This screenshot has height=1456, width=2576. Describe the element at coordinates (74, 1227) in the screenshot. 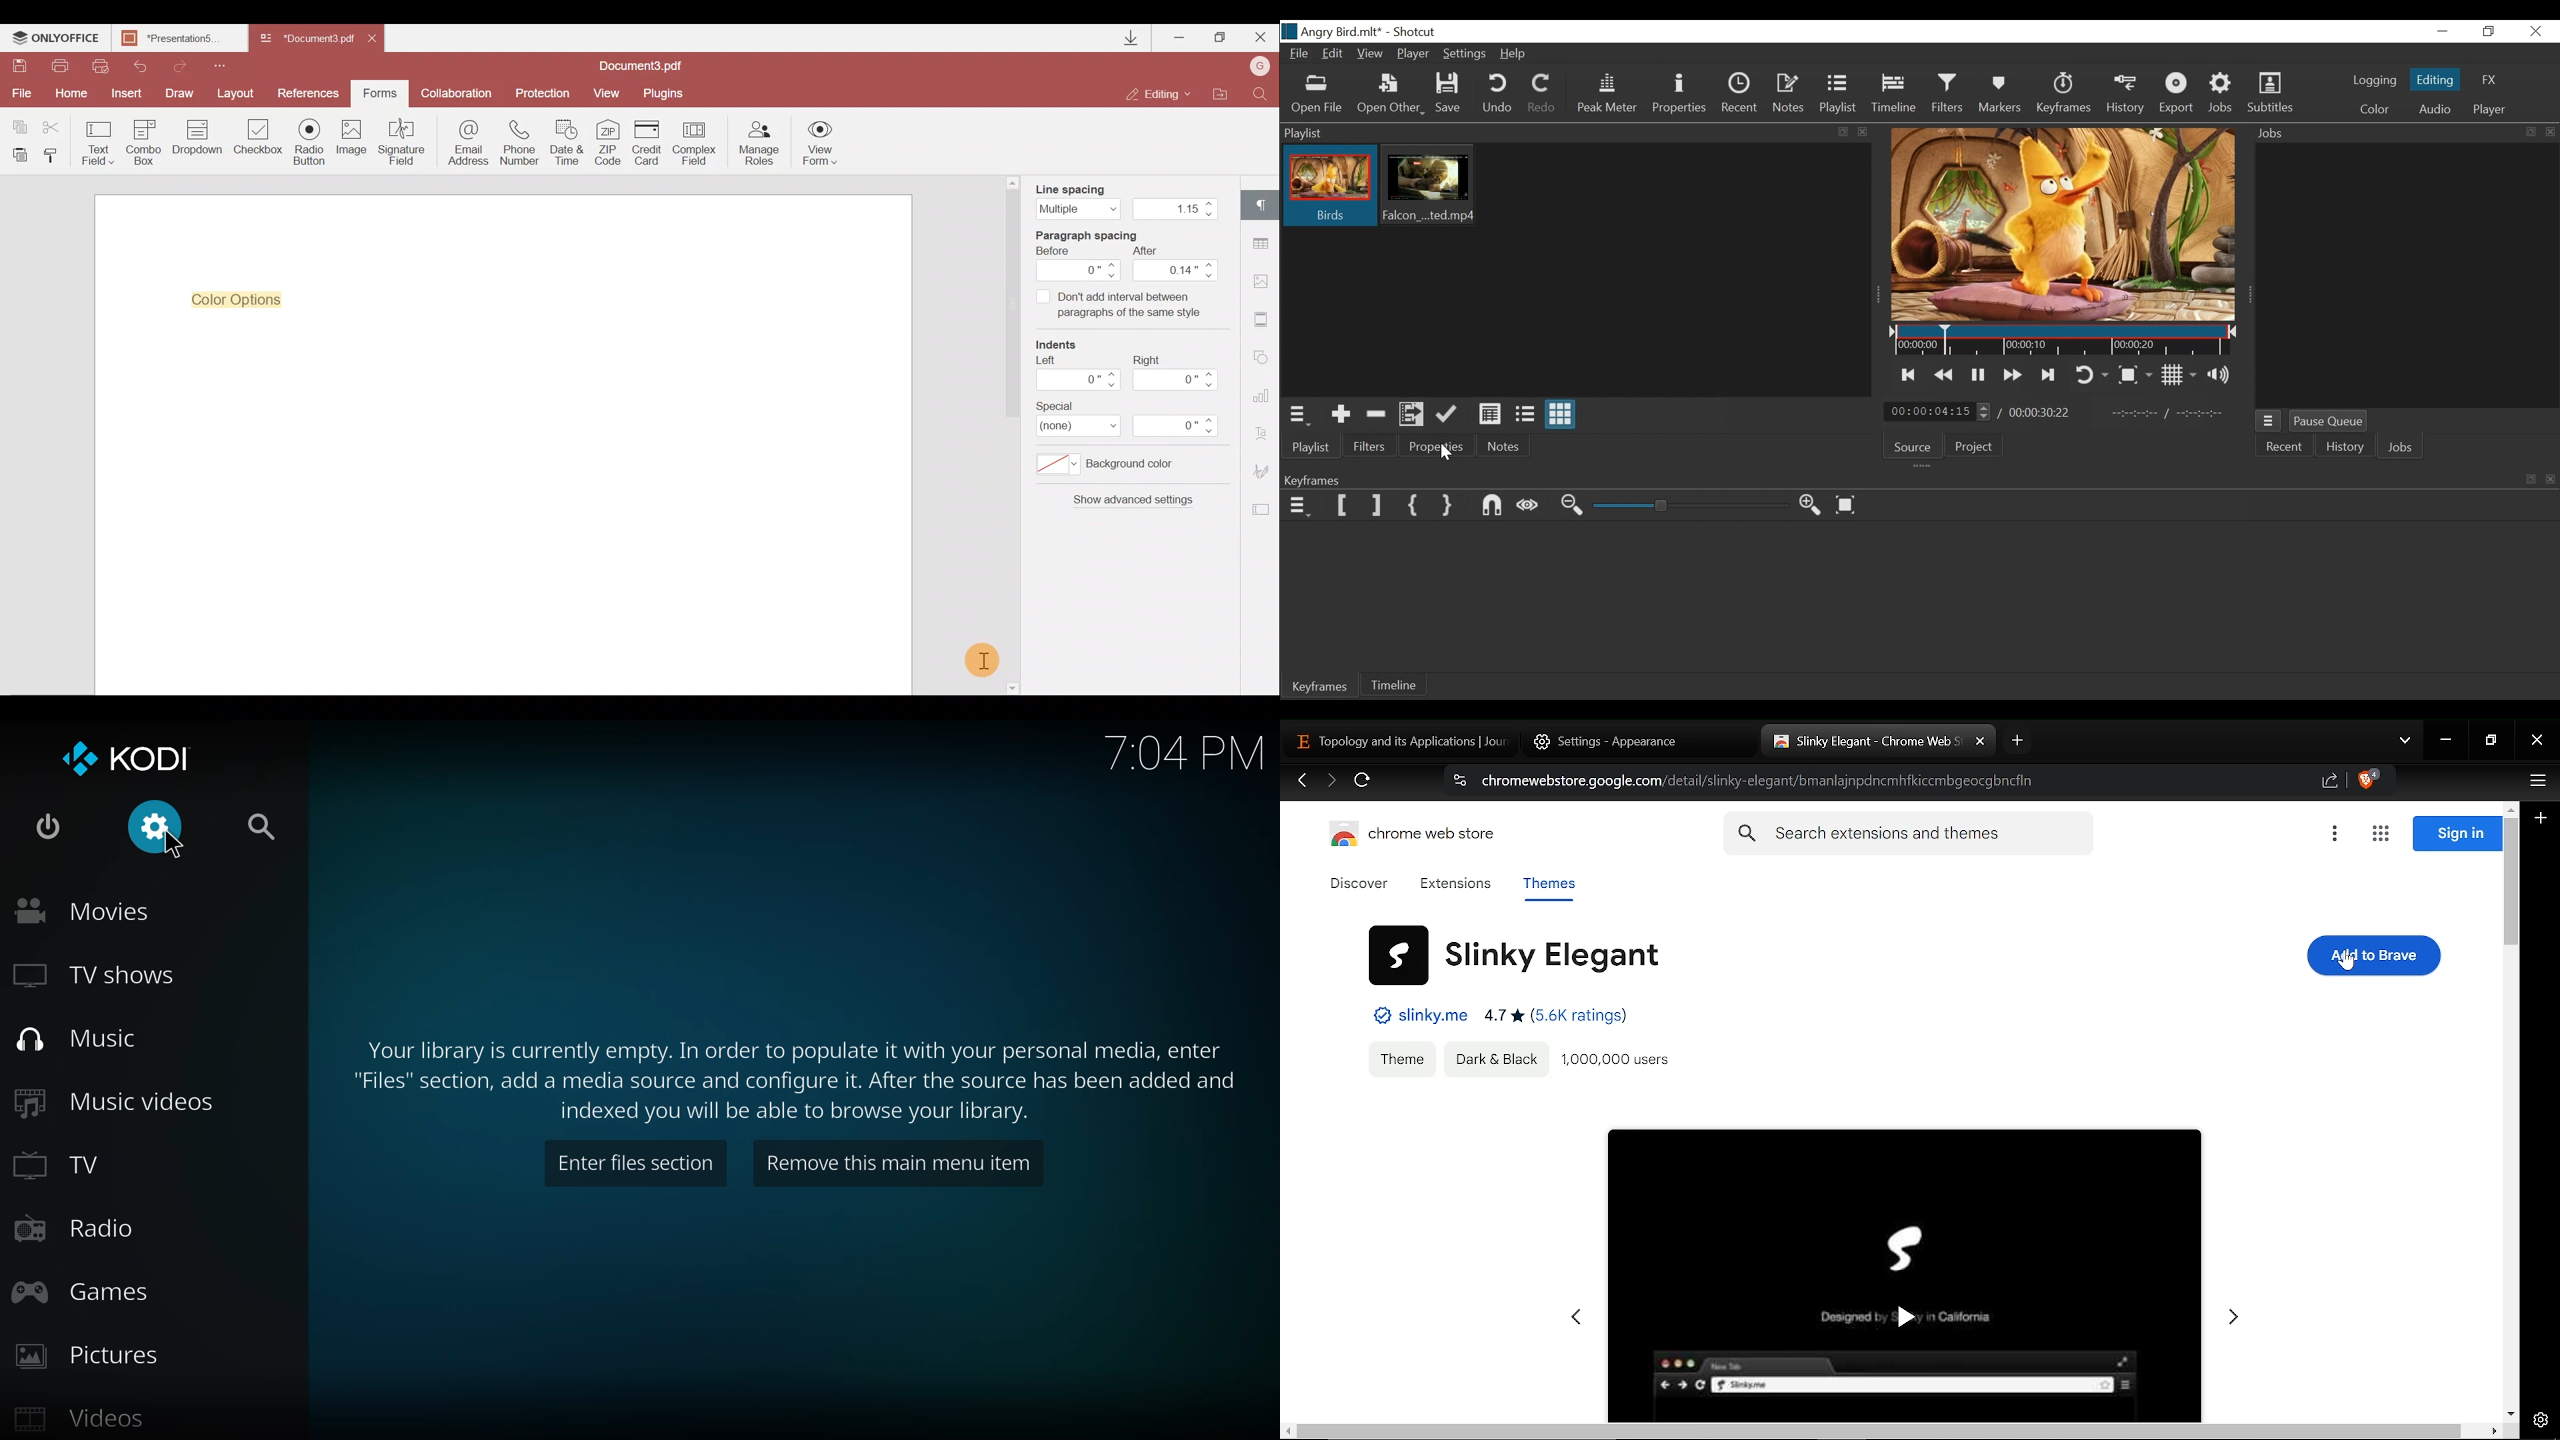

I see `radio` at that location.